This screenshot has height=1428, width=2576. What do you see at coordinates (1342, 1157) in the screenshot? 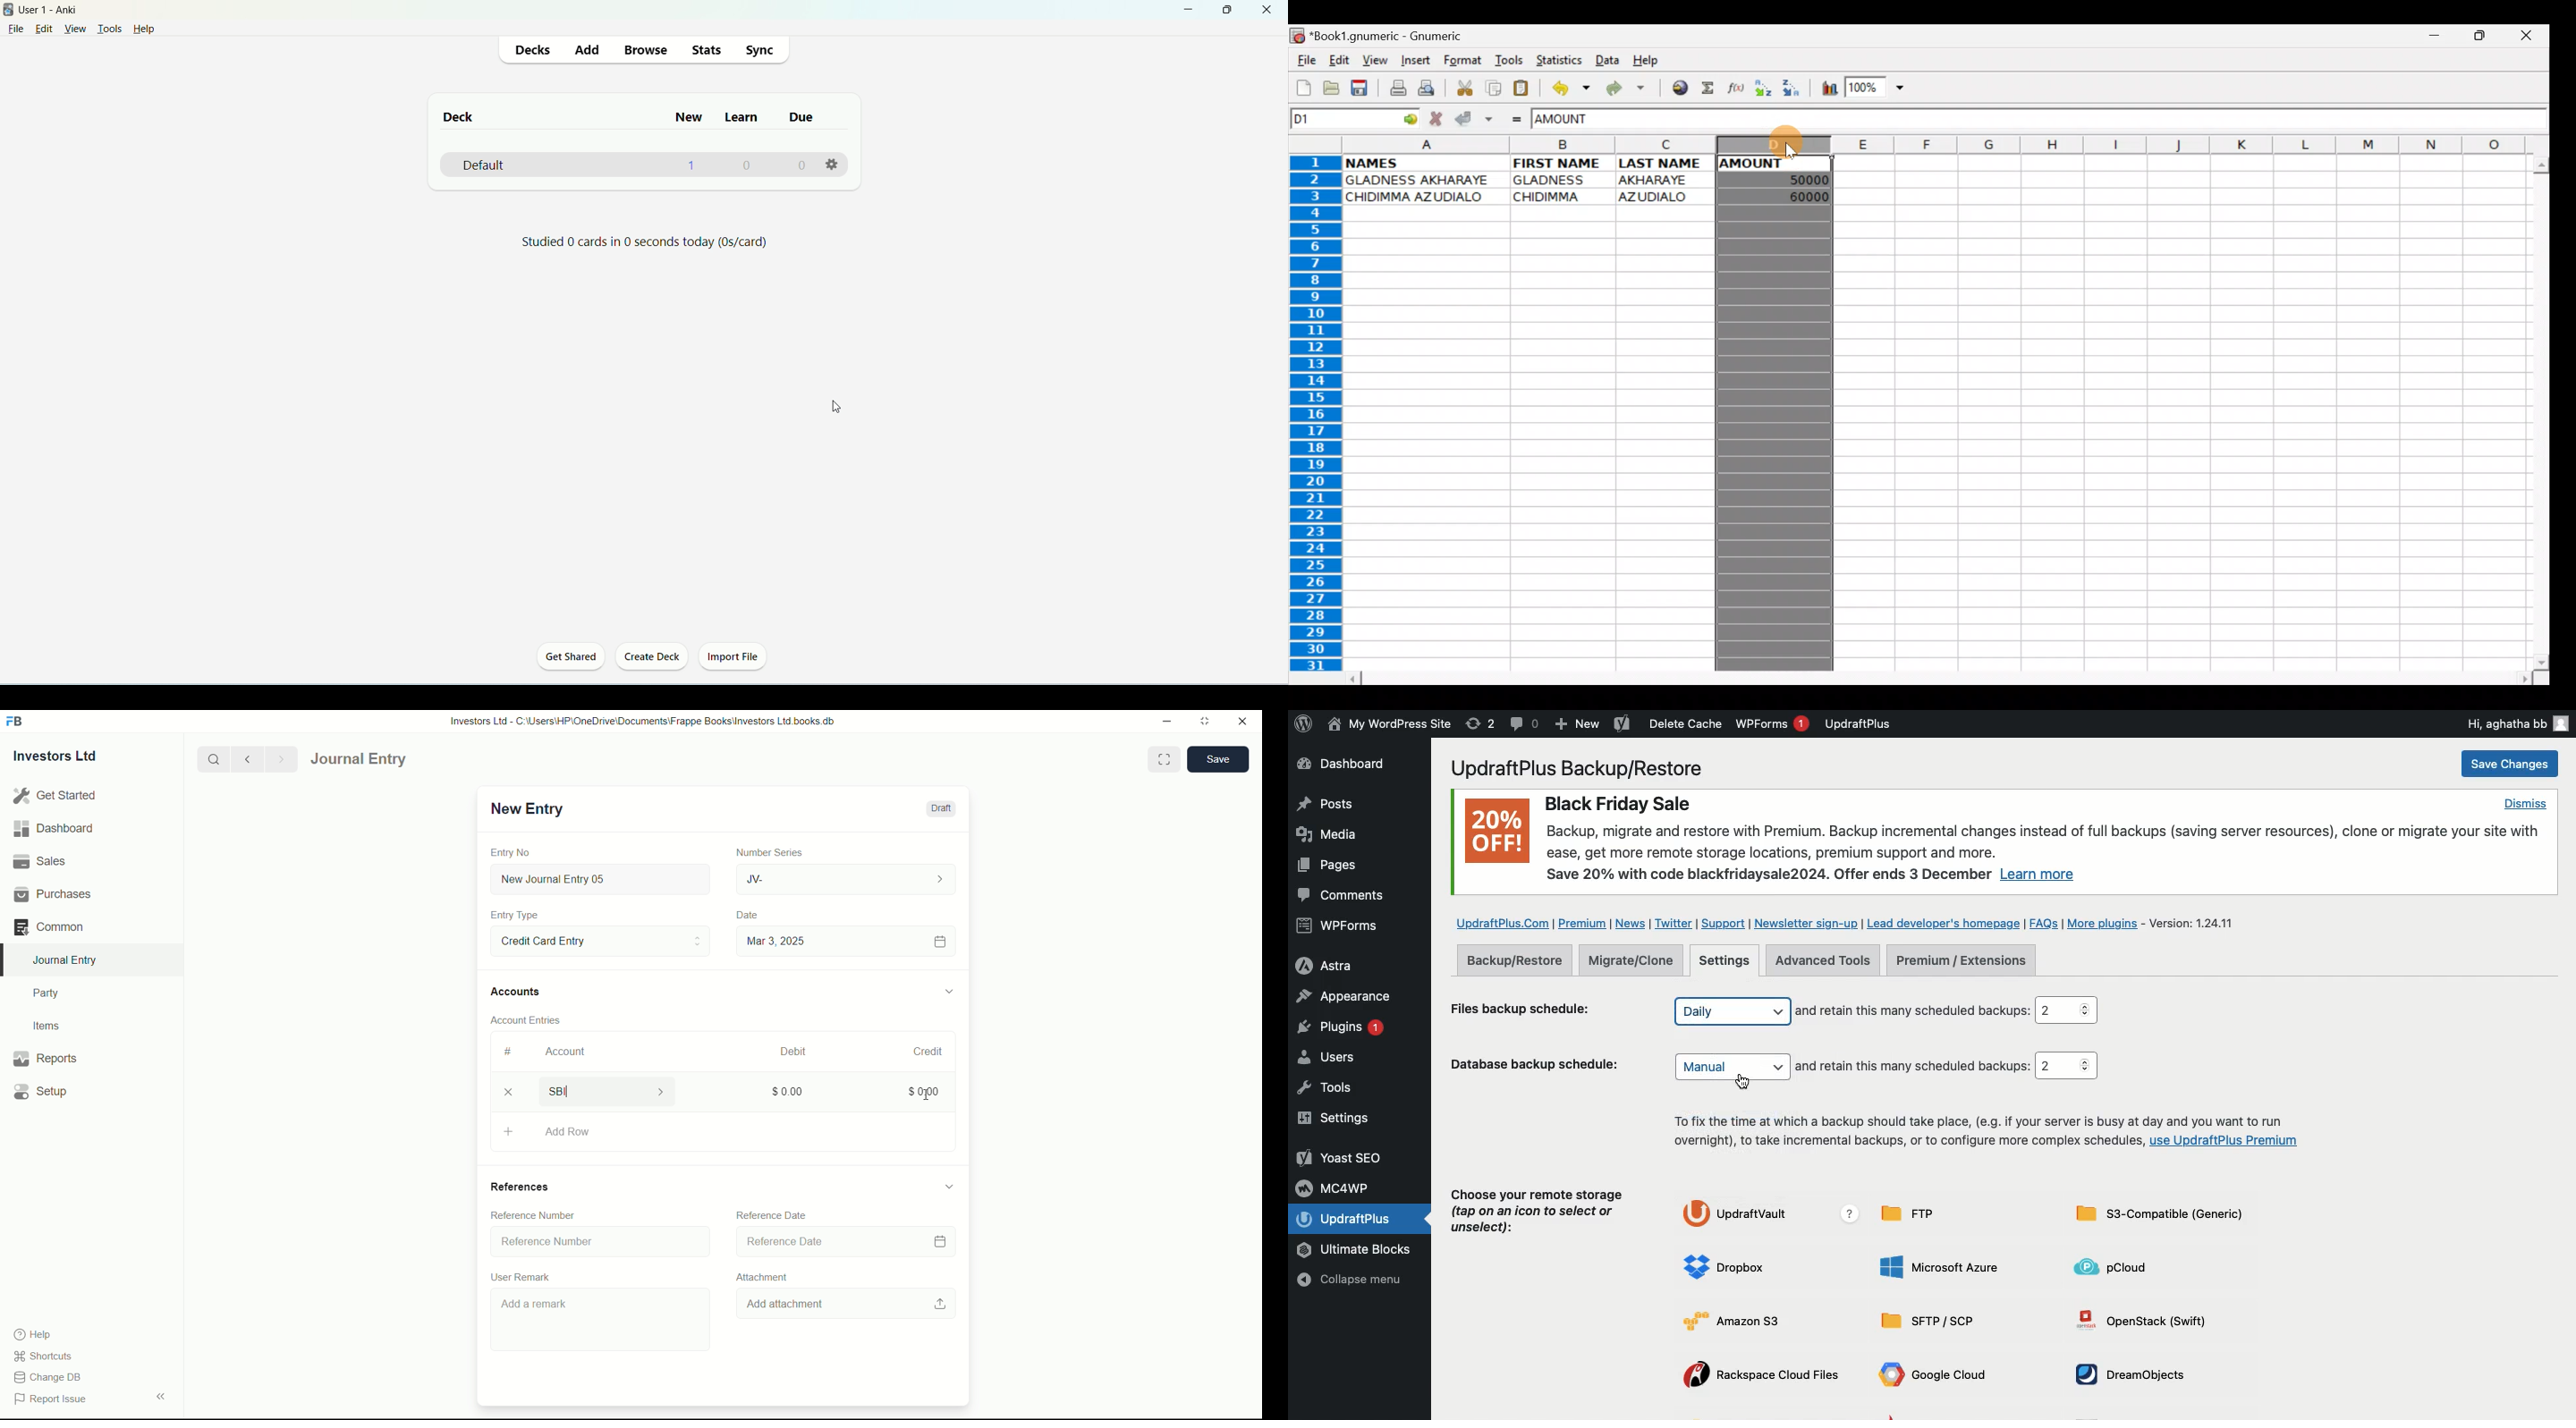
I see `Yoast SEO` at bounding box center [1342, 1157].